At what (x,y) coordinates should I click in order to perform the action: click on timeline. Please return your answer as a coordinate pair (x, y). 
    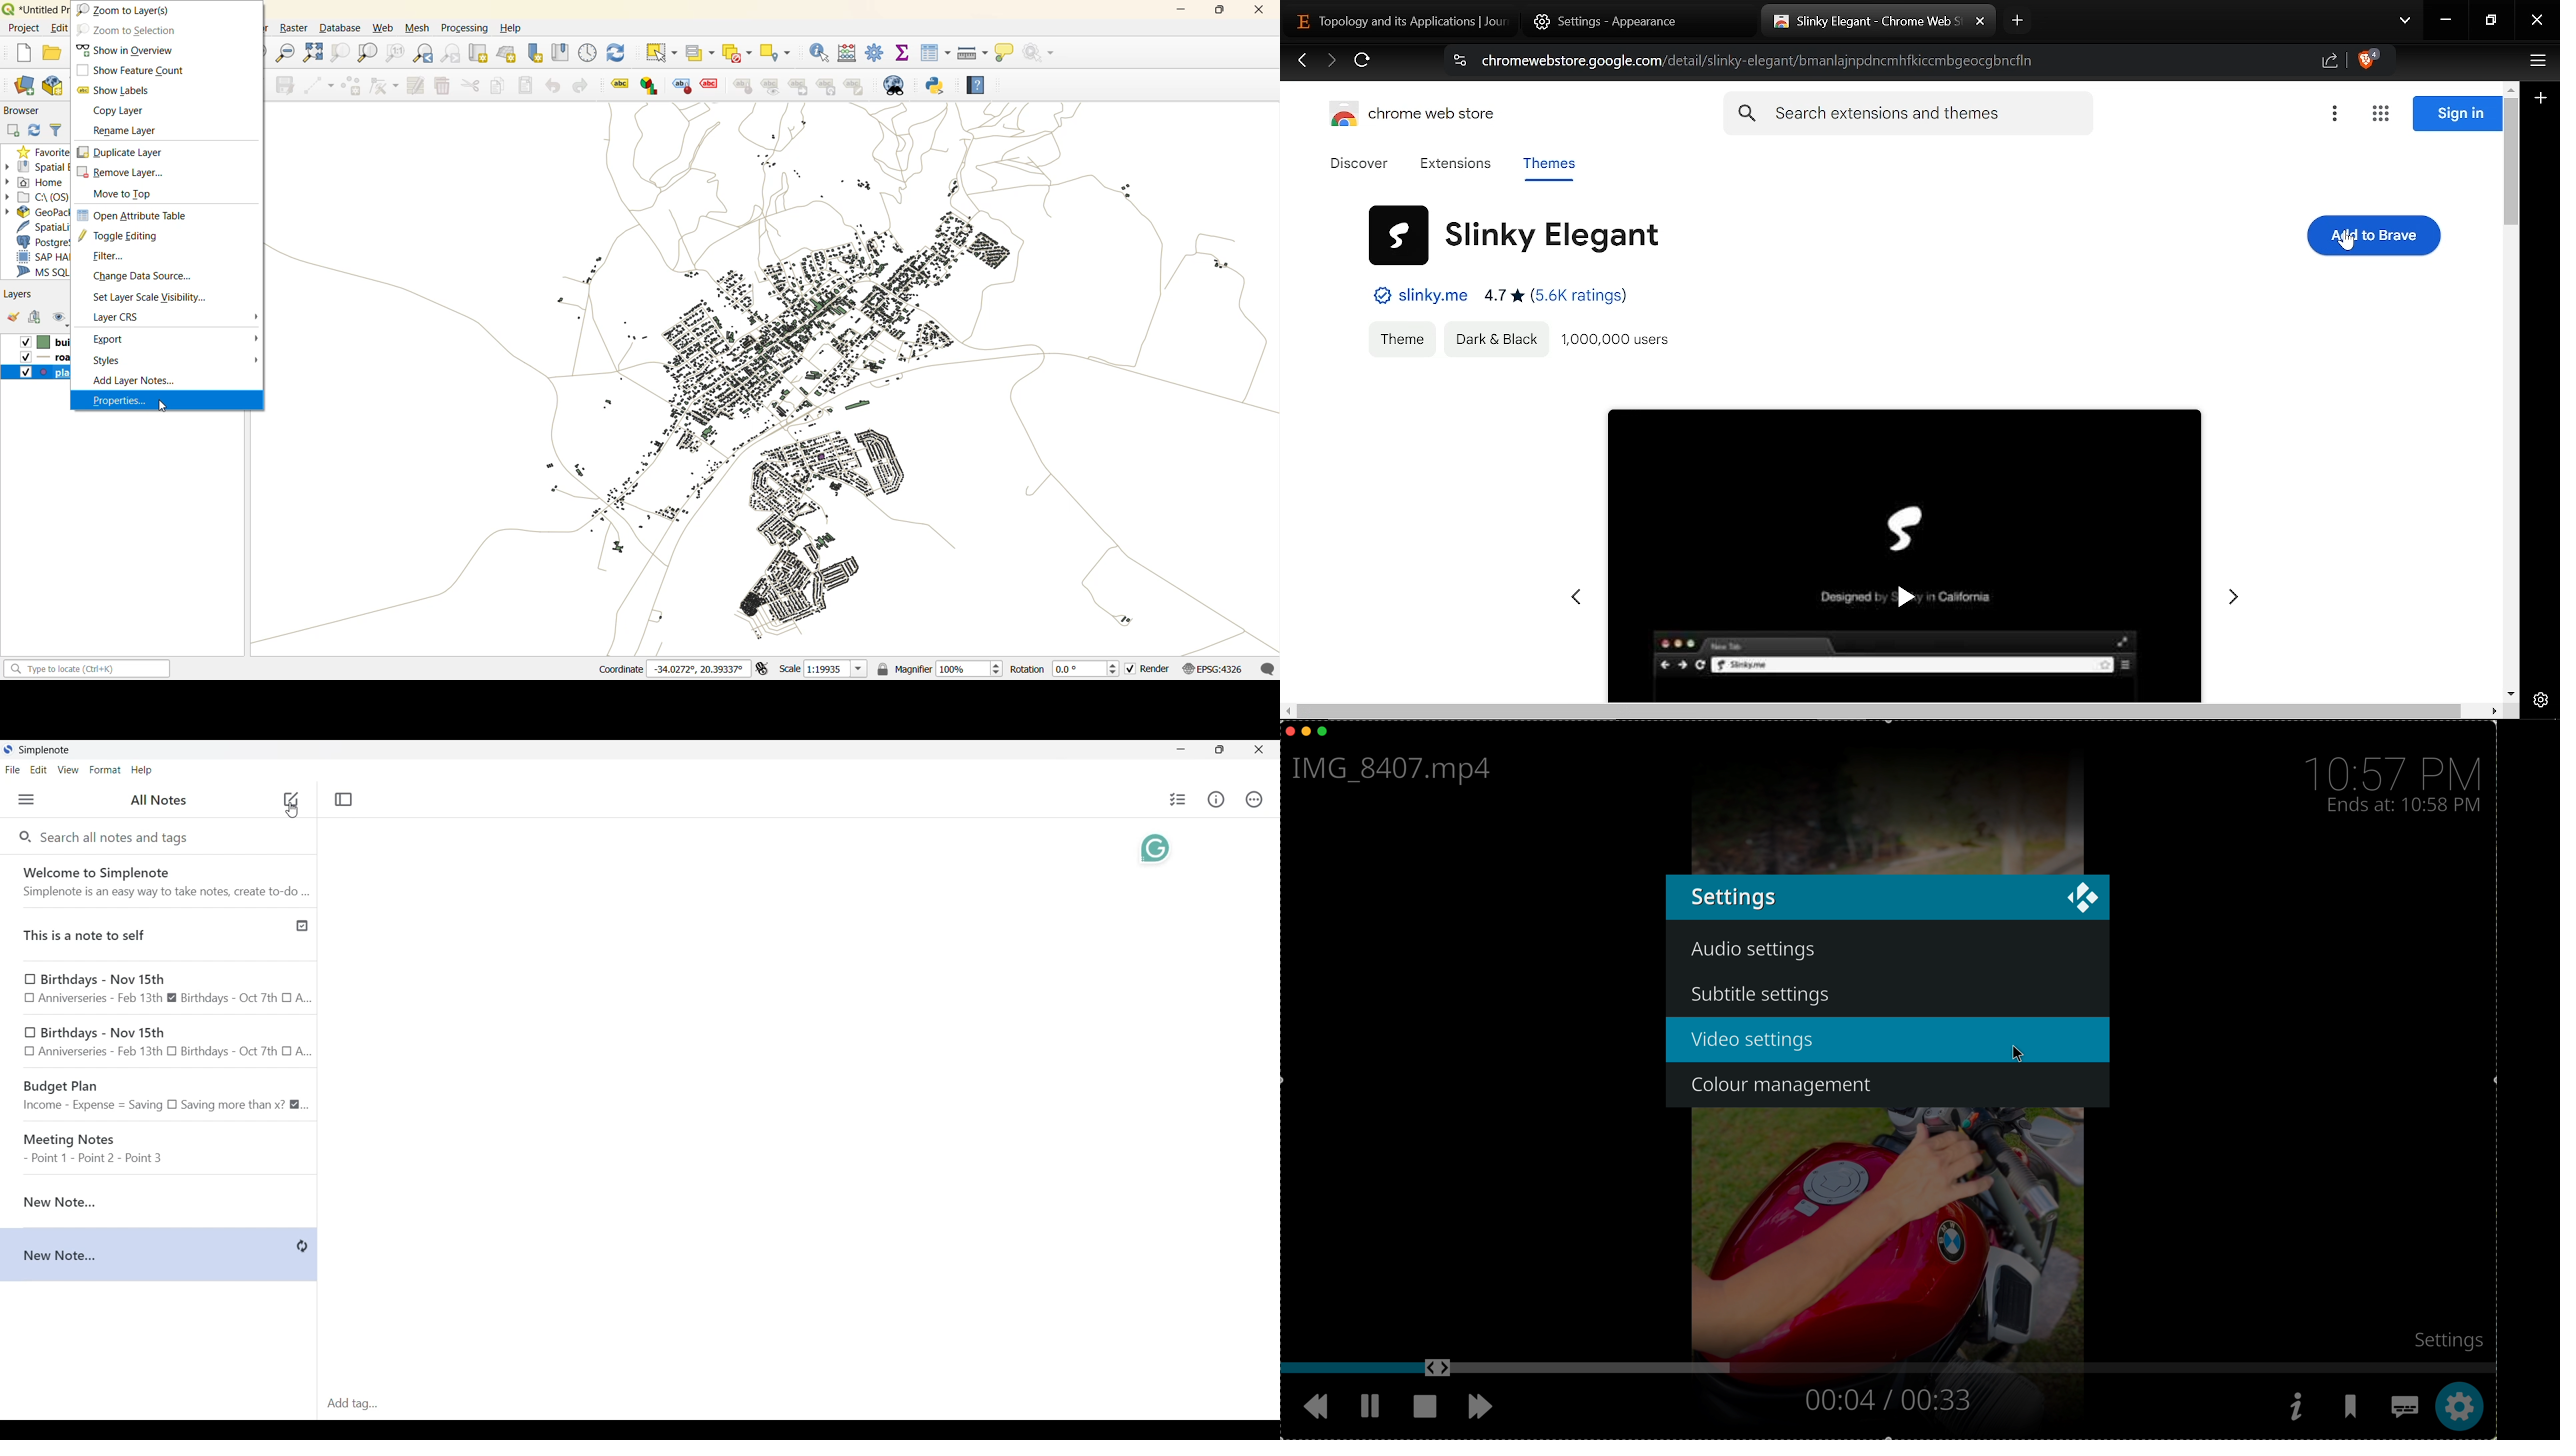
    Looking at the image, I should click on (1889, 1368).